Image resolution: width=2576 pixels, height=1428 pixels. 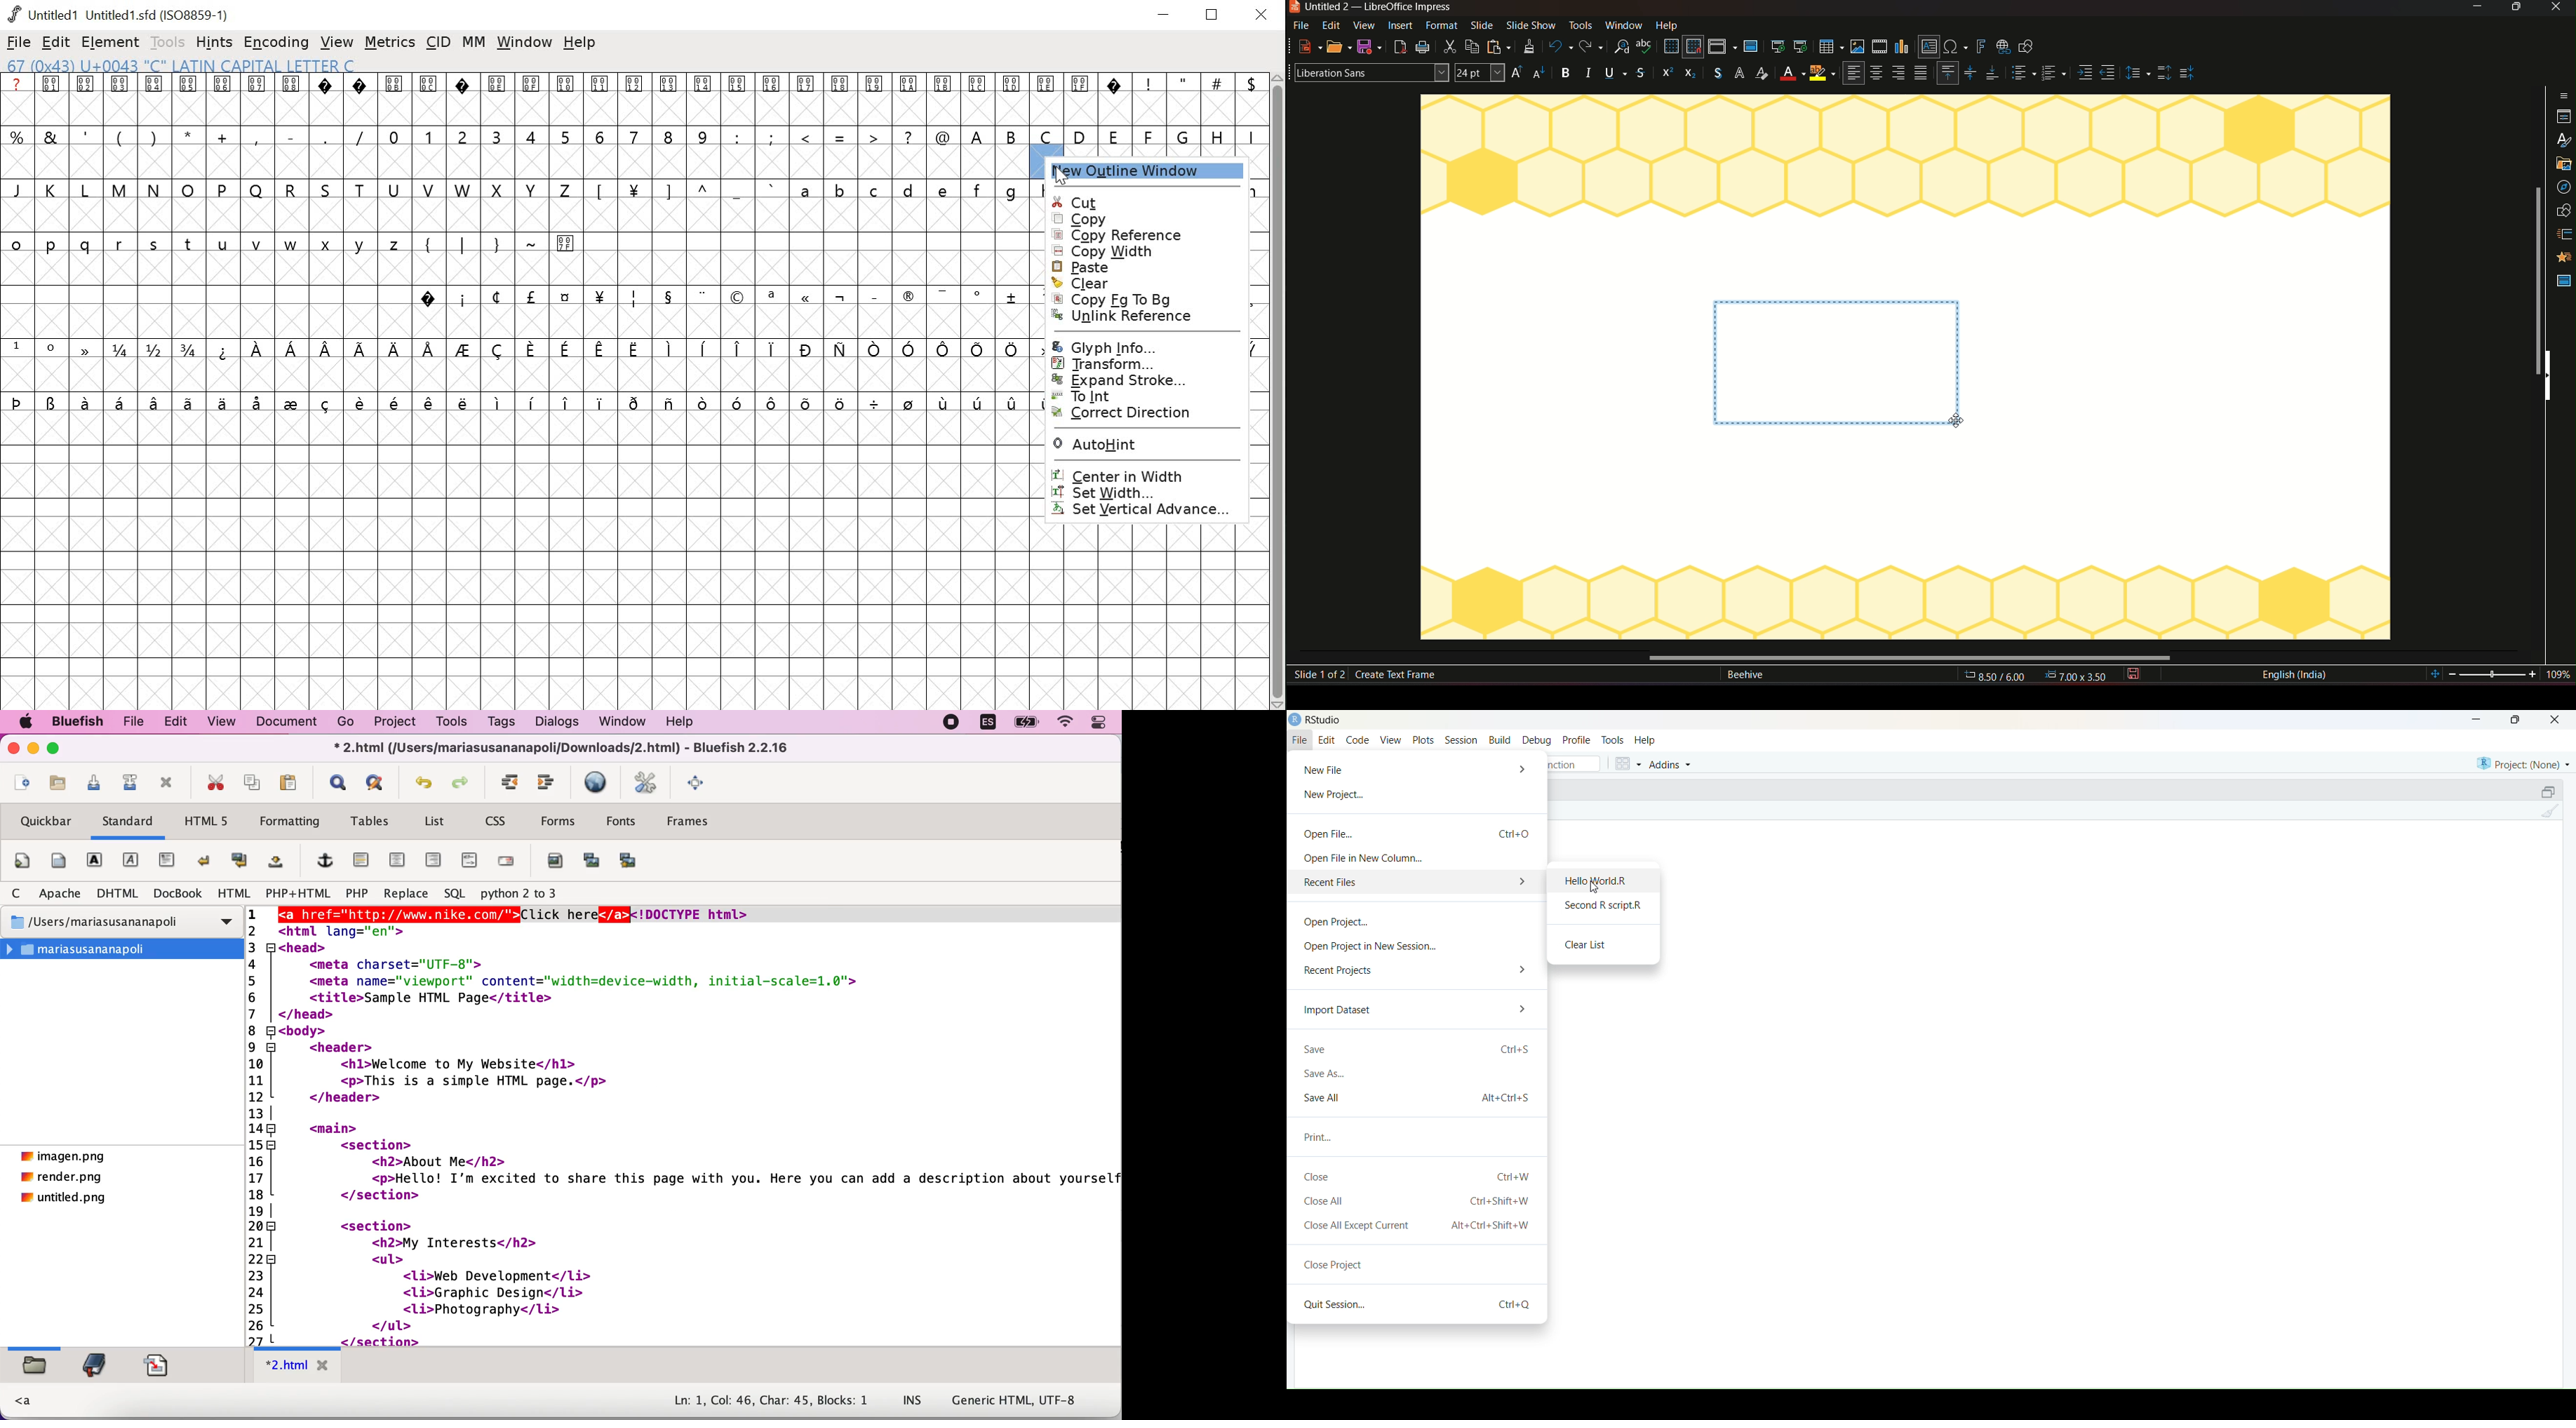 What do you see at coordinates (1442, 26) in the screenshot?
I see `format` at bounding box center [1442, 26].